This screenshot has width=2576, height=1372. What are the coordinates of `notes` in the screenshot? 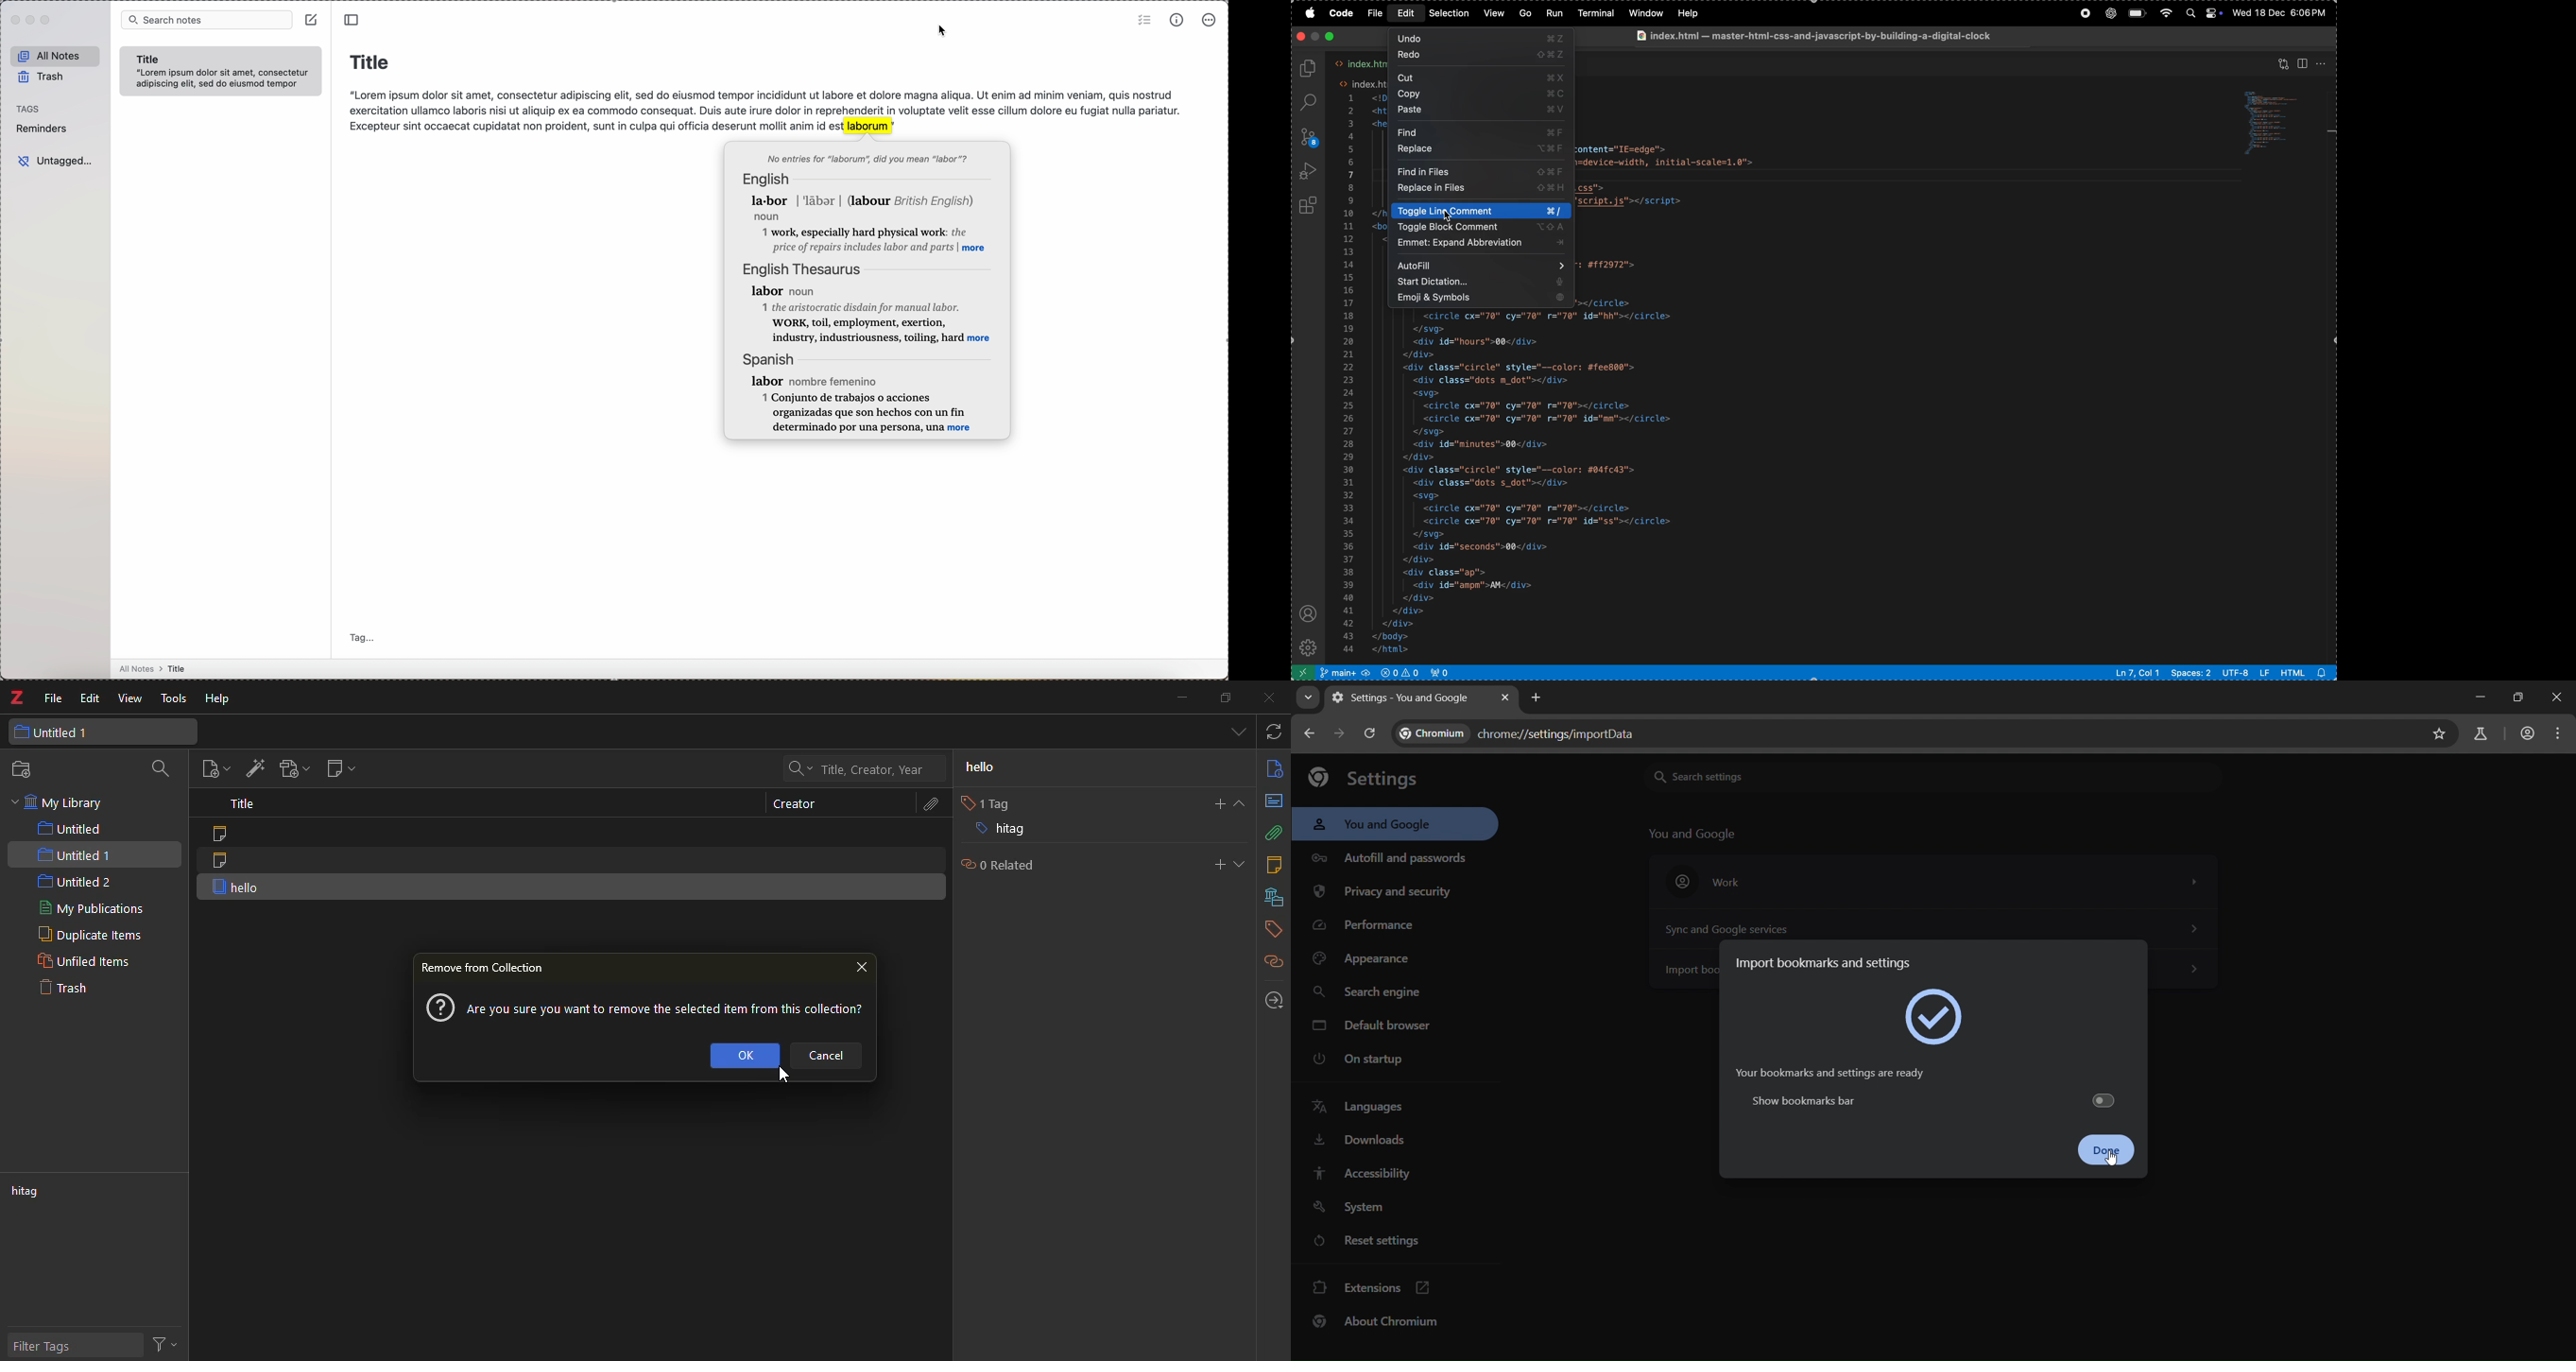 It's located at (1272, 863).